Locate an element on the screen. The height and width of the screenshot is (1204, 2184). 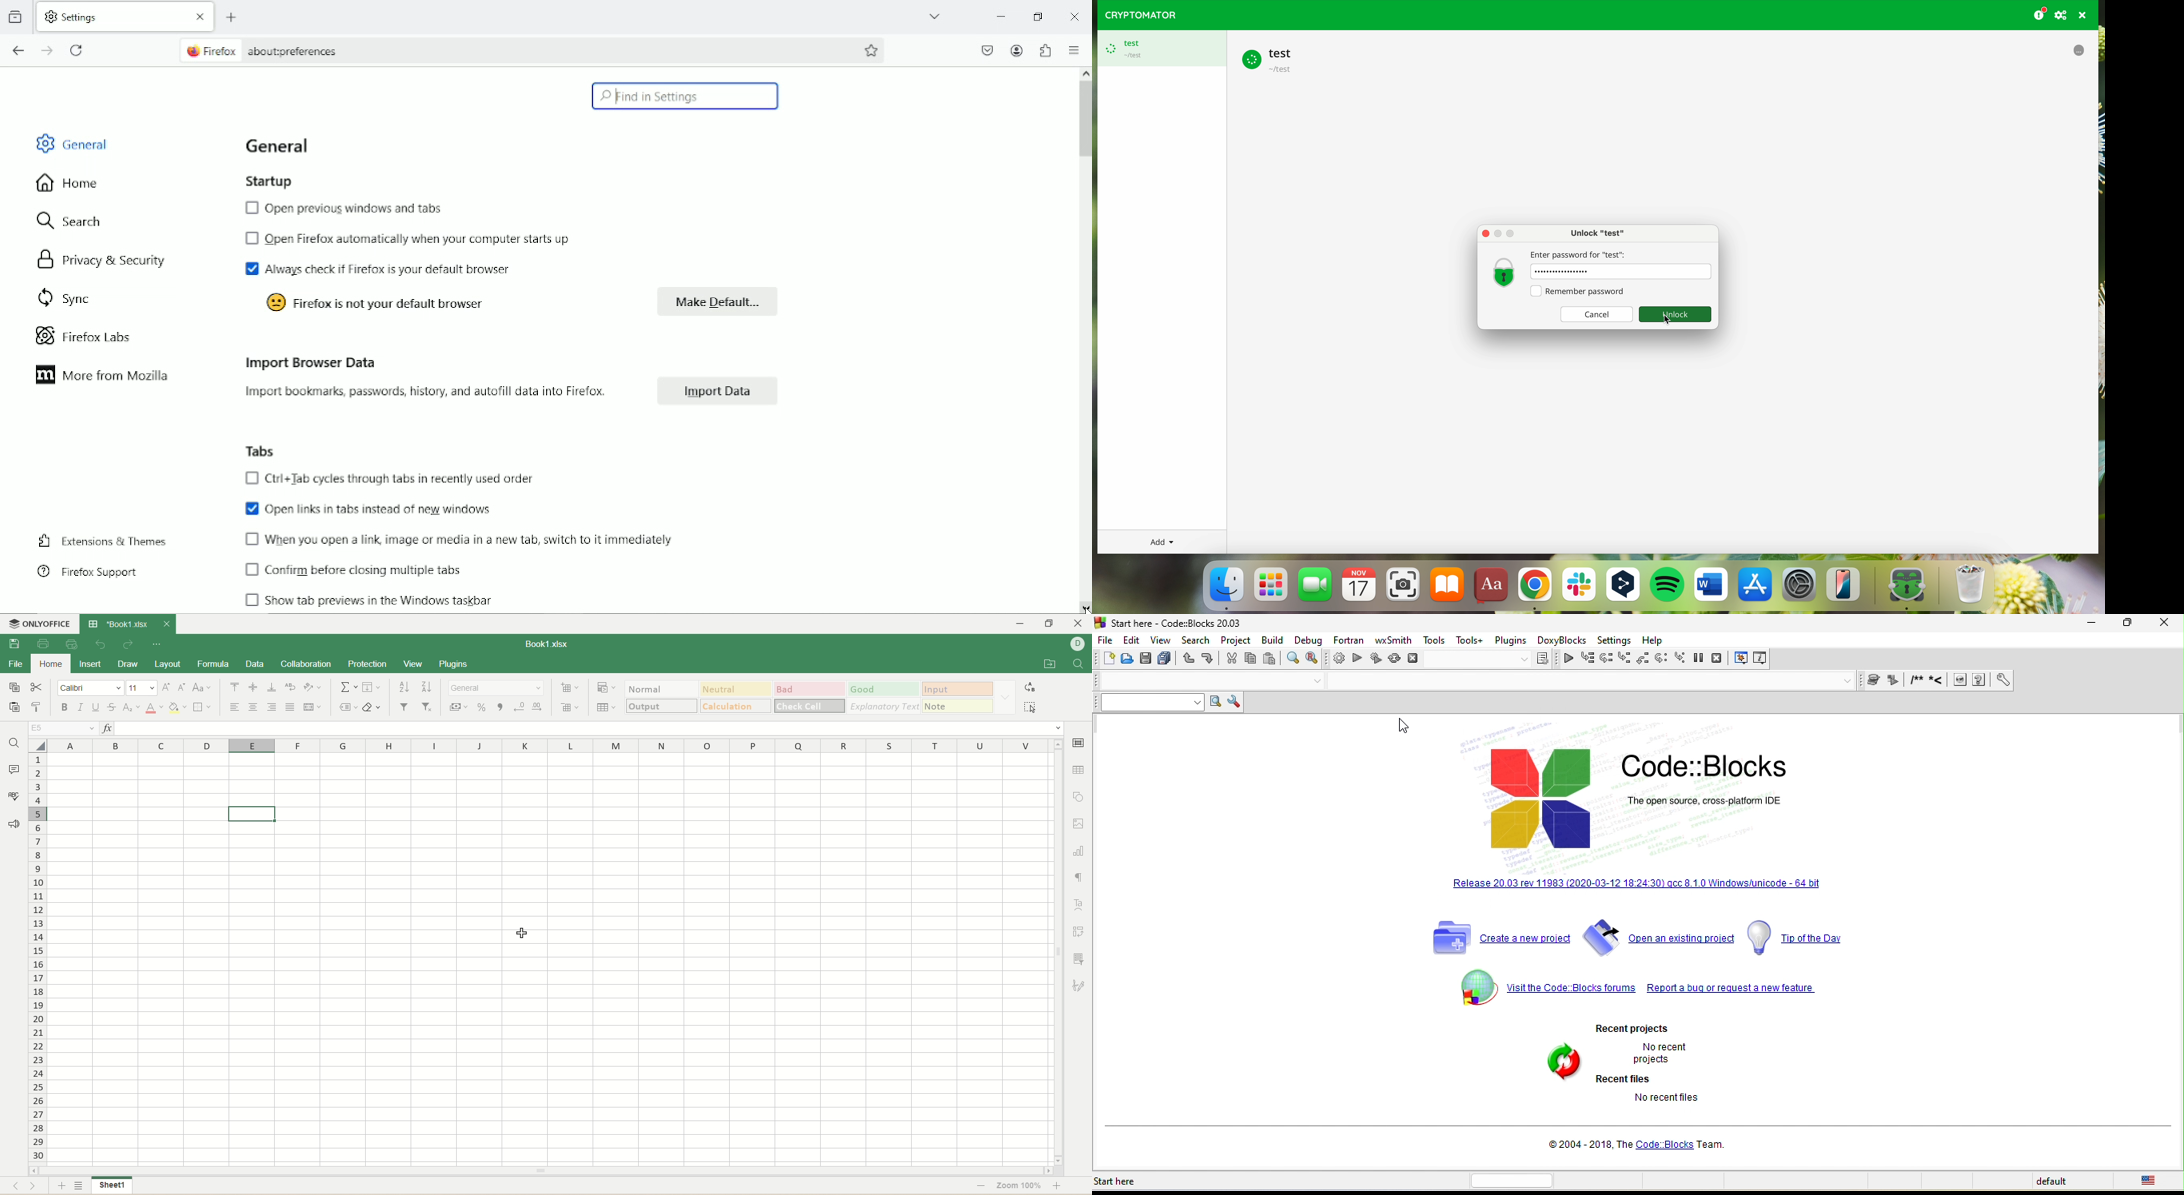
open tab  is located at coordinates (1588, 683).